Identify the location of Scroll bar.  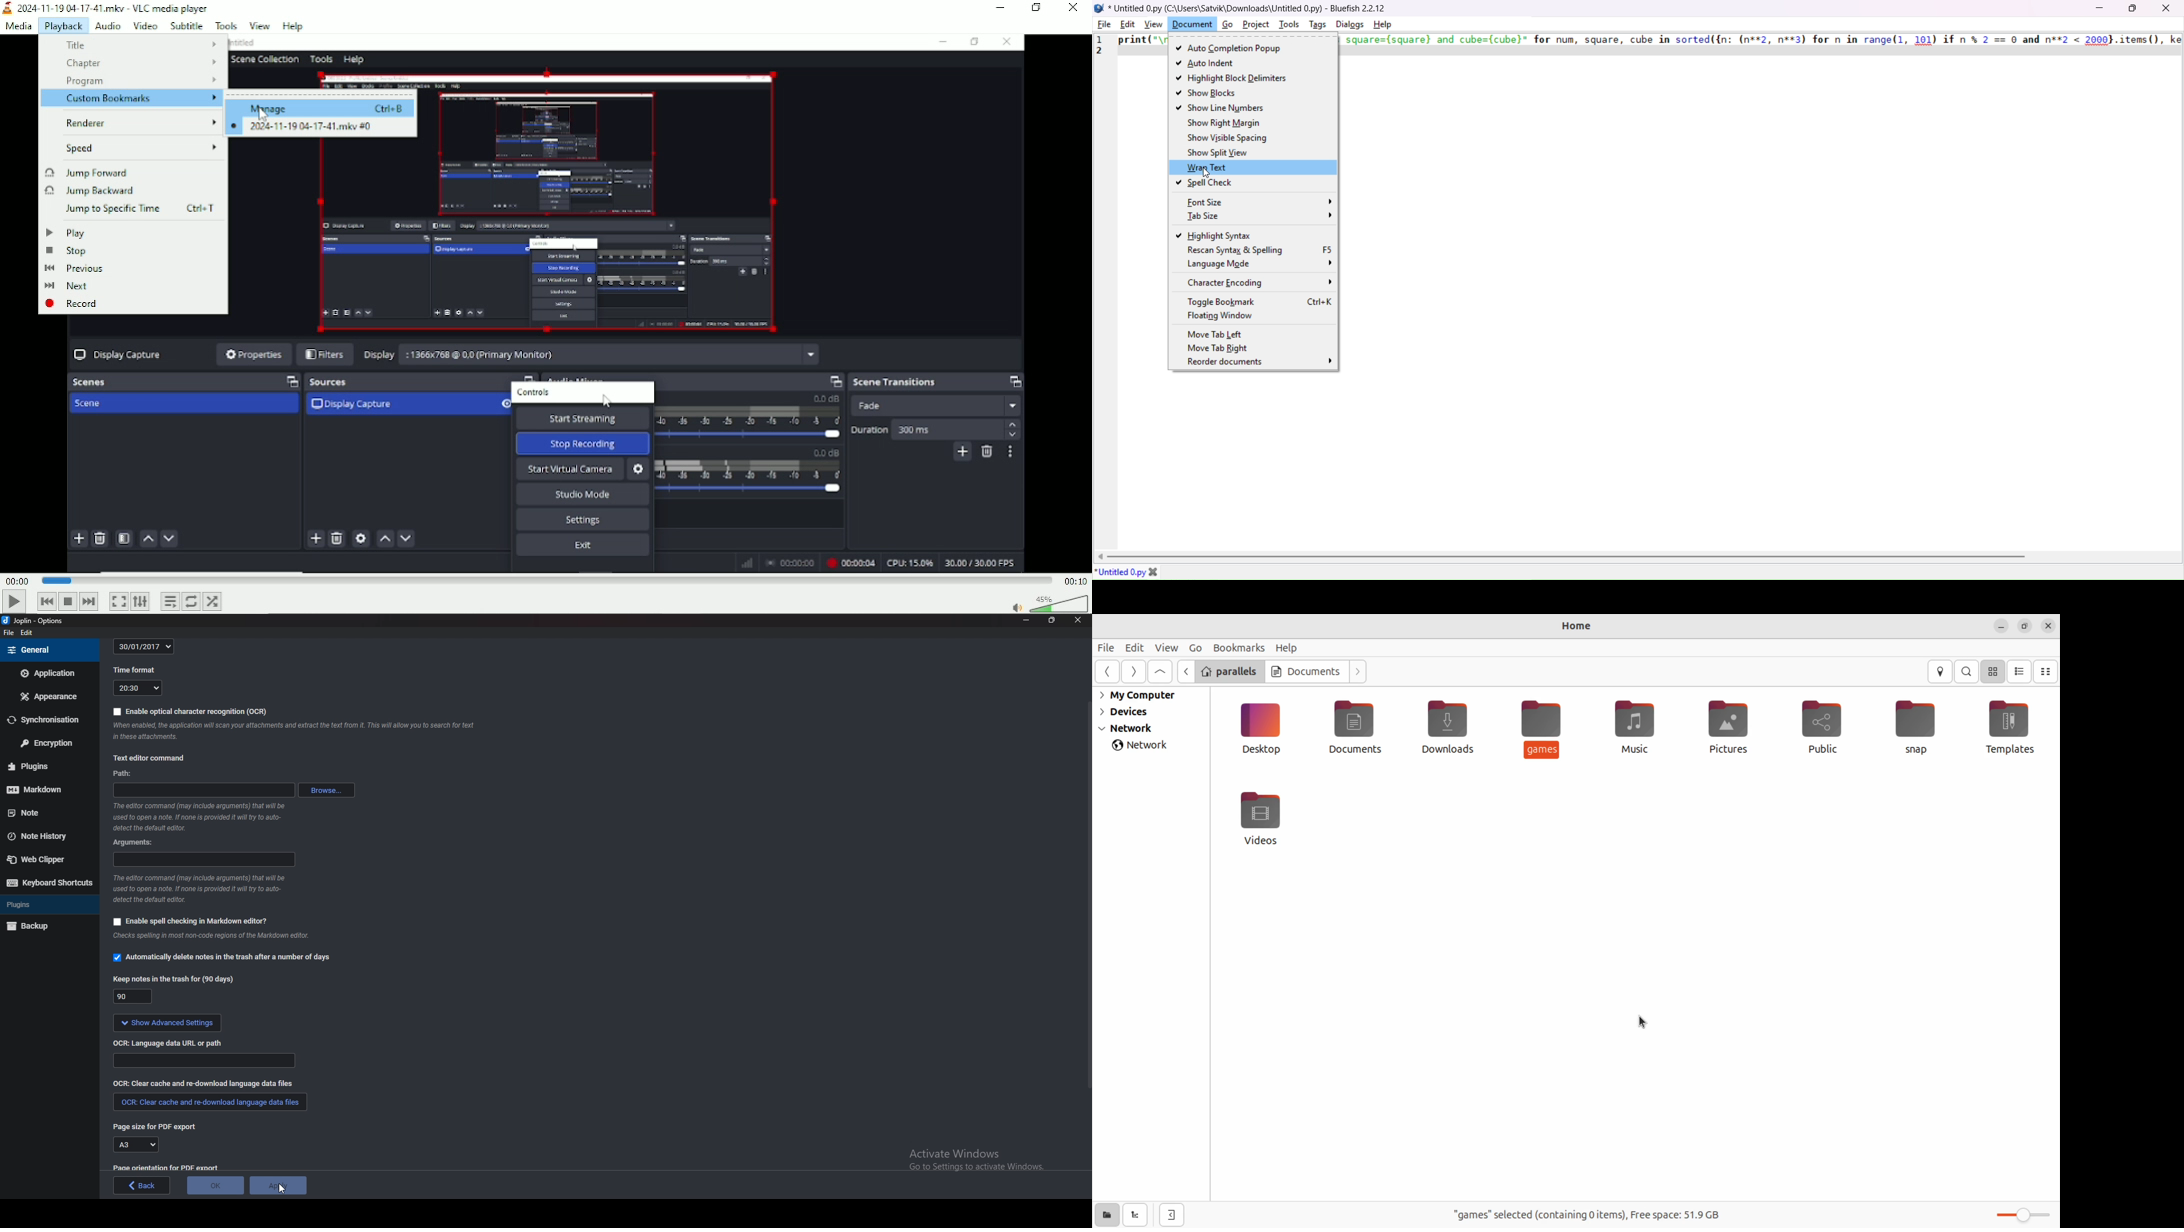
(1087, 894).